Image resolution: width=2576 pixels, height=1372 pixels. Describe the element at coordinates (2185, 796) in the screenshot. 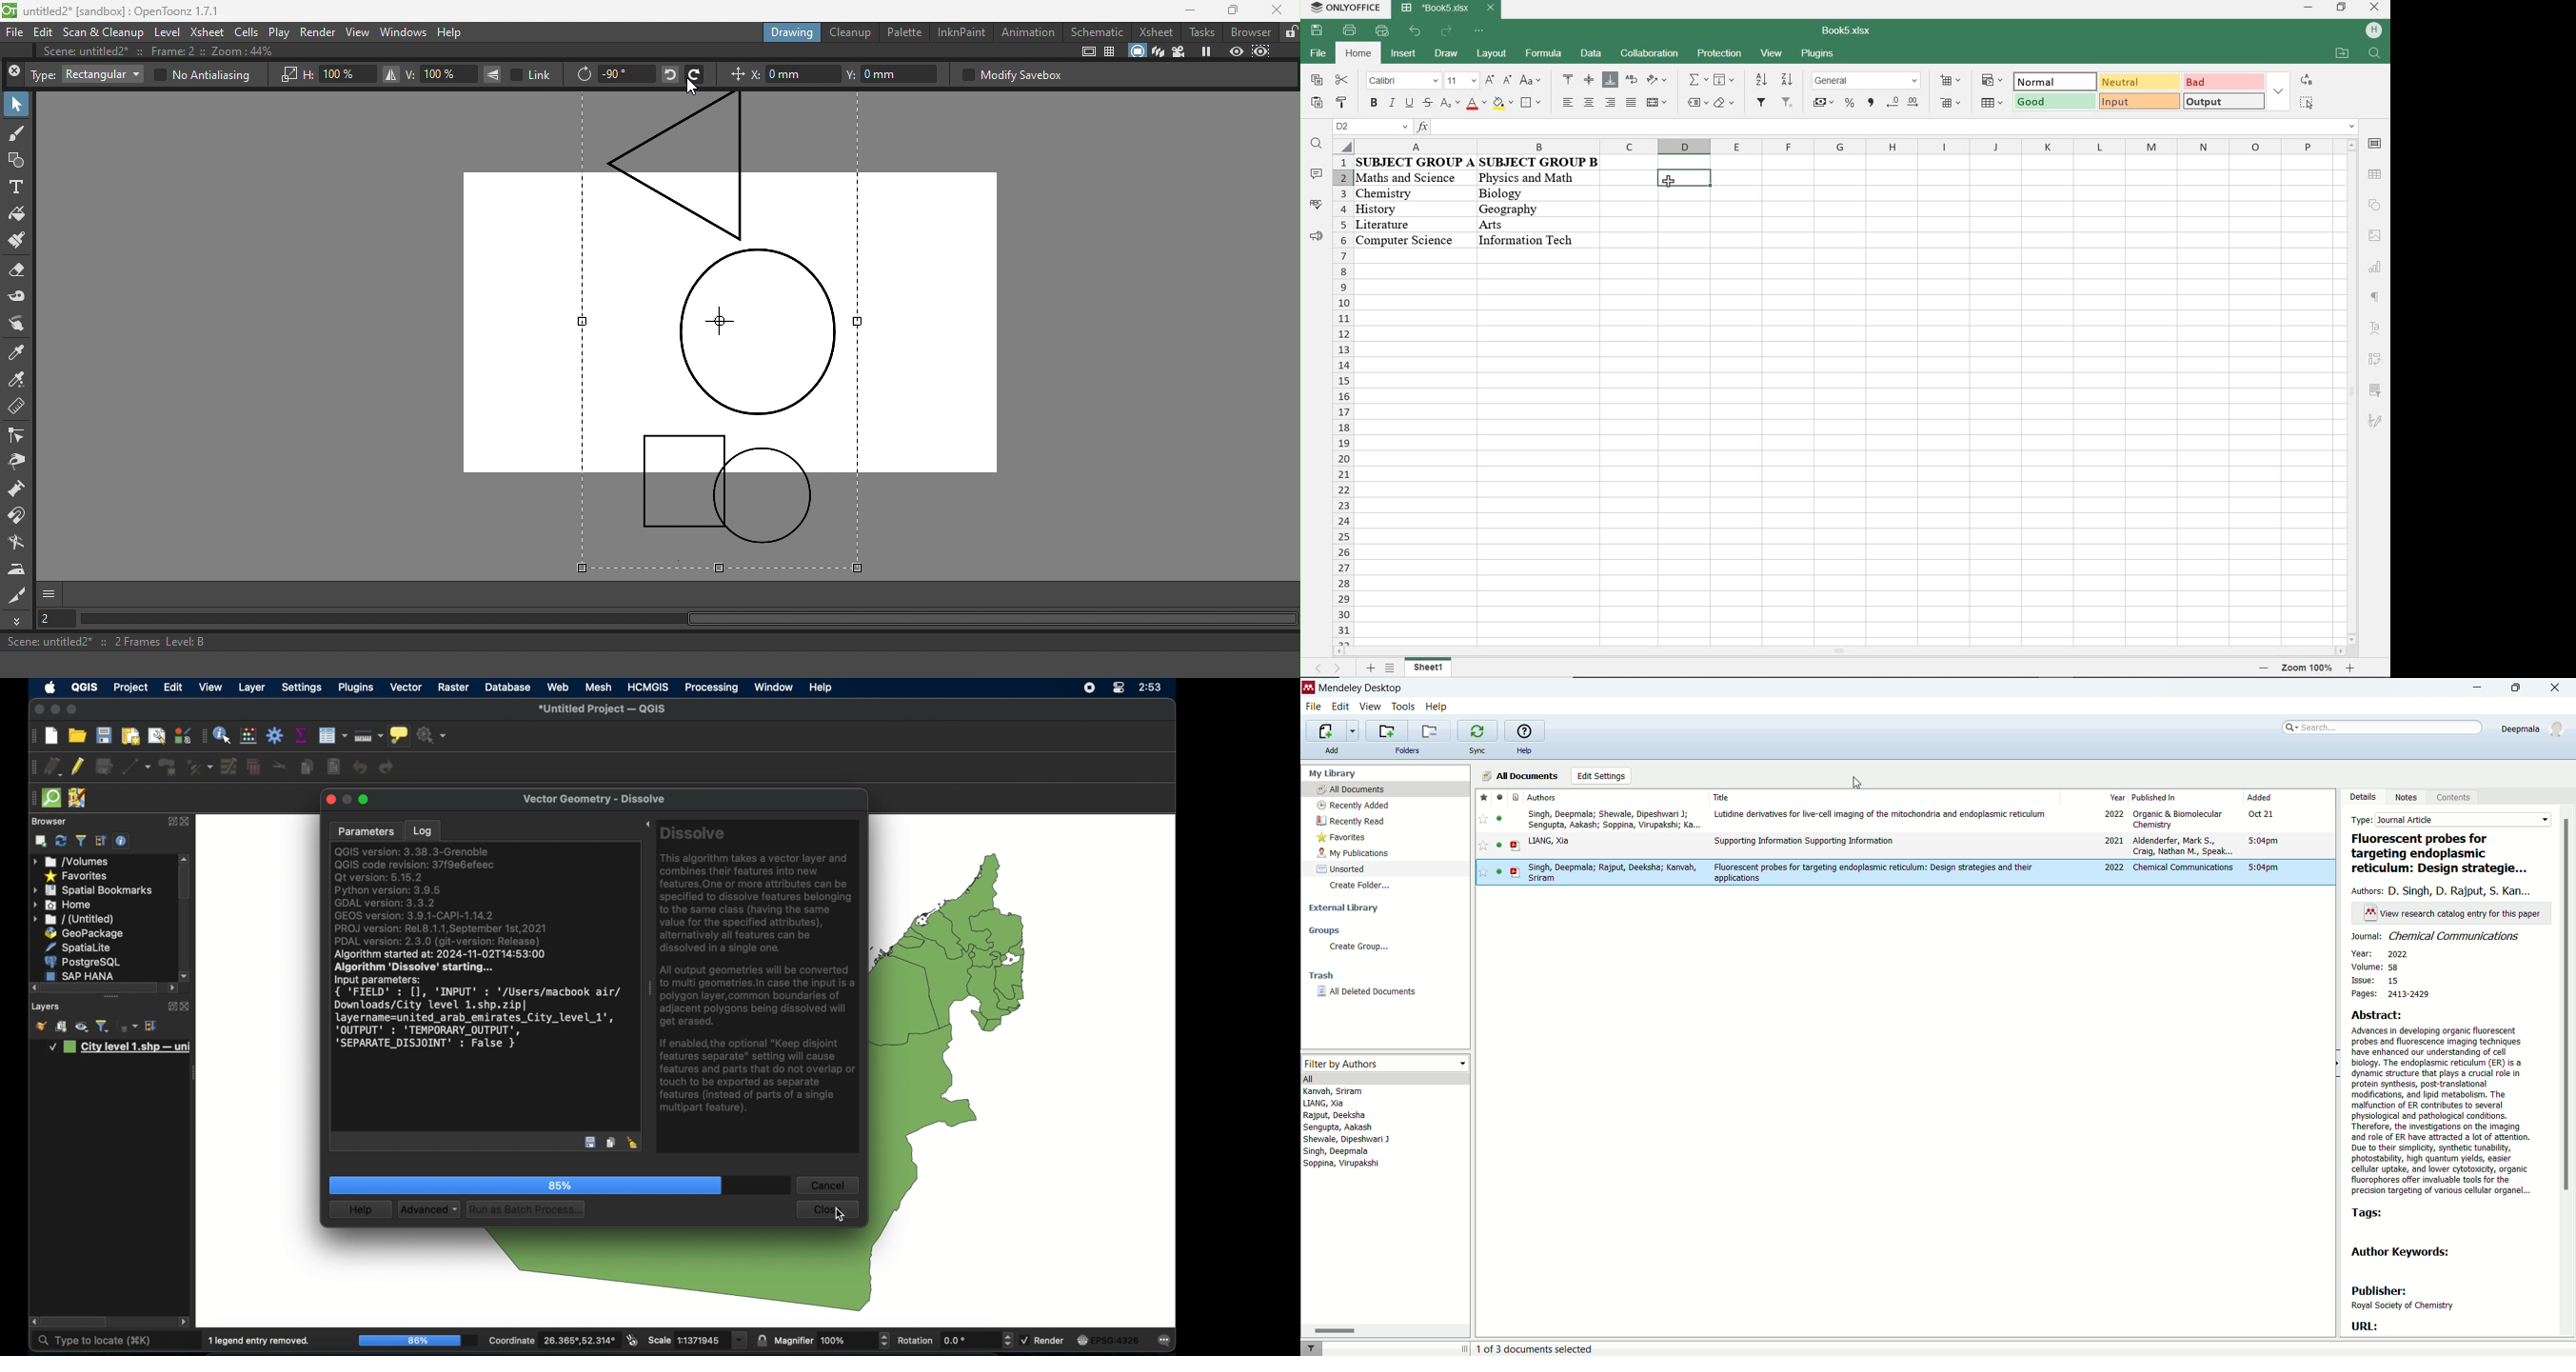

I see `published in` at that location.